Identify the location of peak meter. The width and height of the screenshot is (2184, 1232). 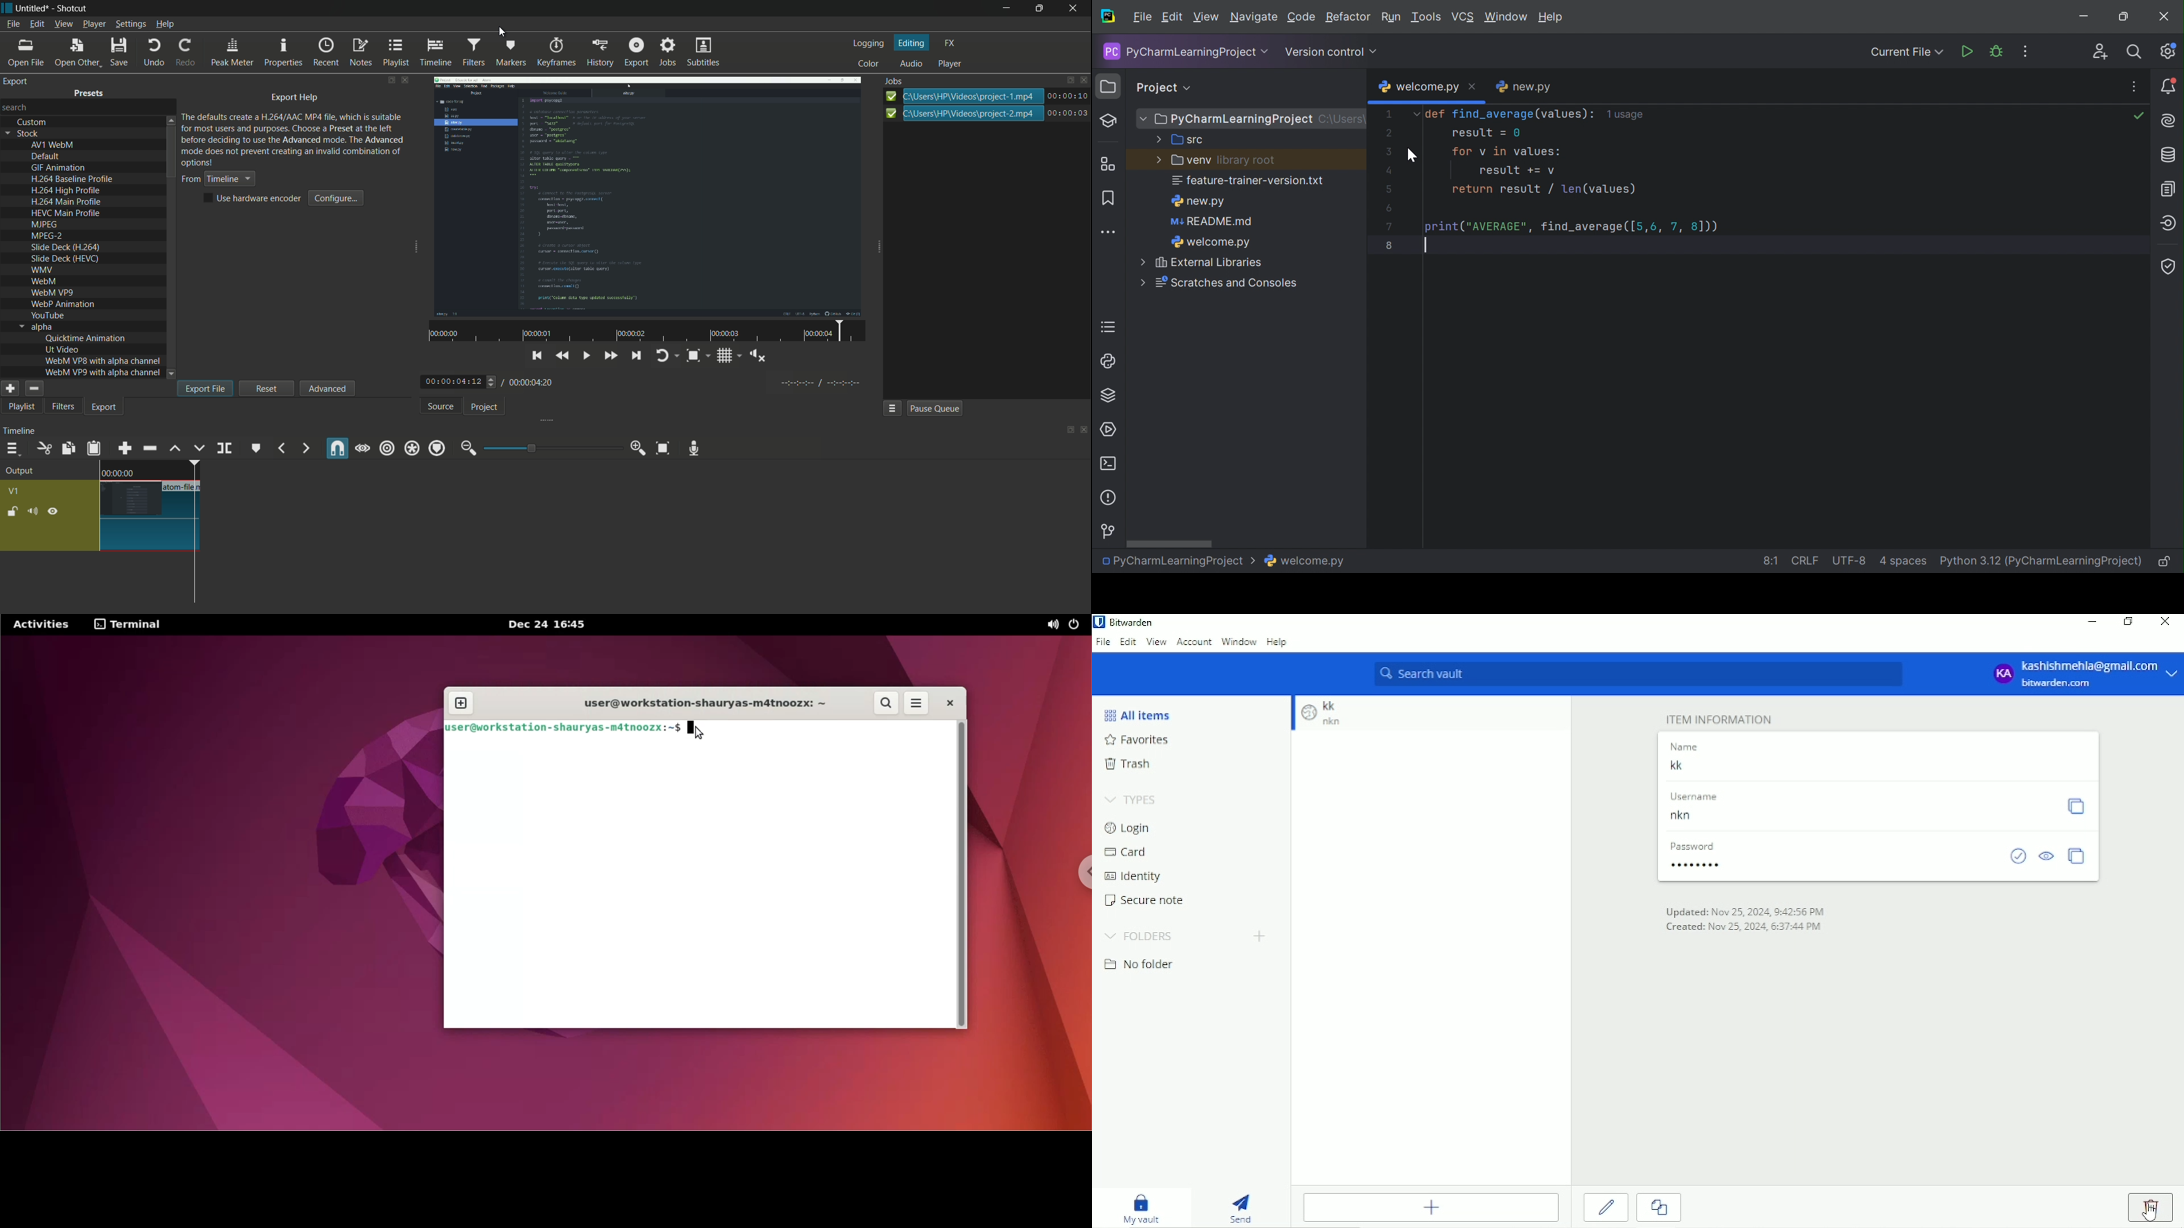
(233, 53).